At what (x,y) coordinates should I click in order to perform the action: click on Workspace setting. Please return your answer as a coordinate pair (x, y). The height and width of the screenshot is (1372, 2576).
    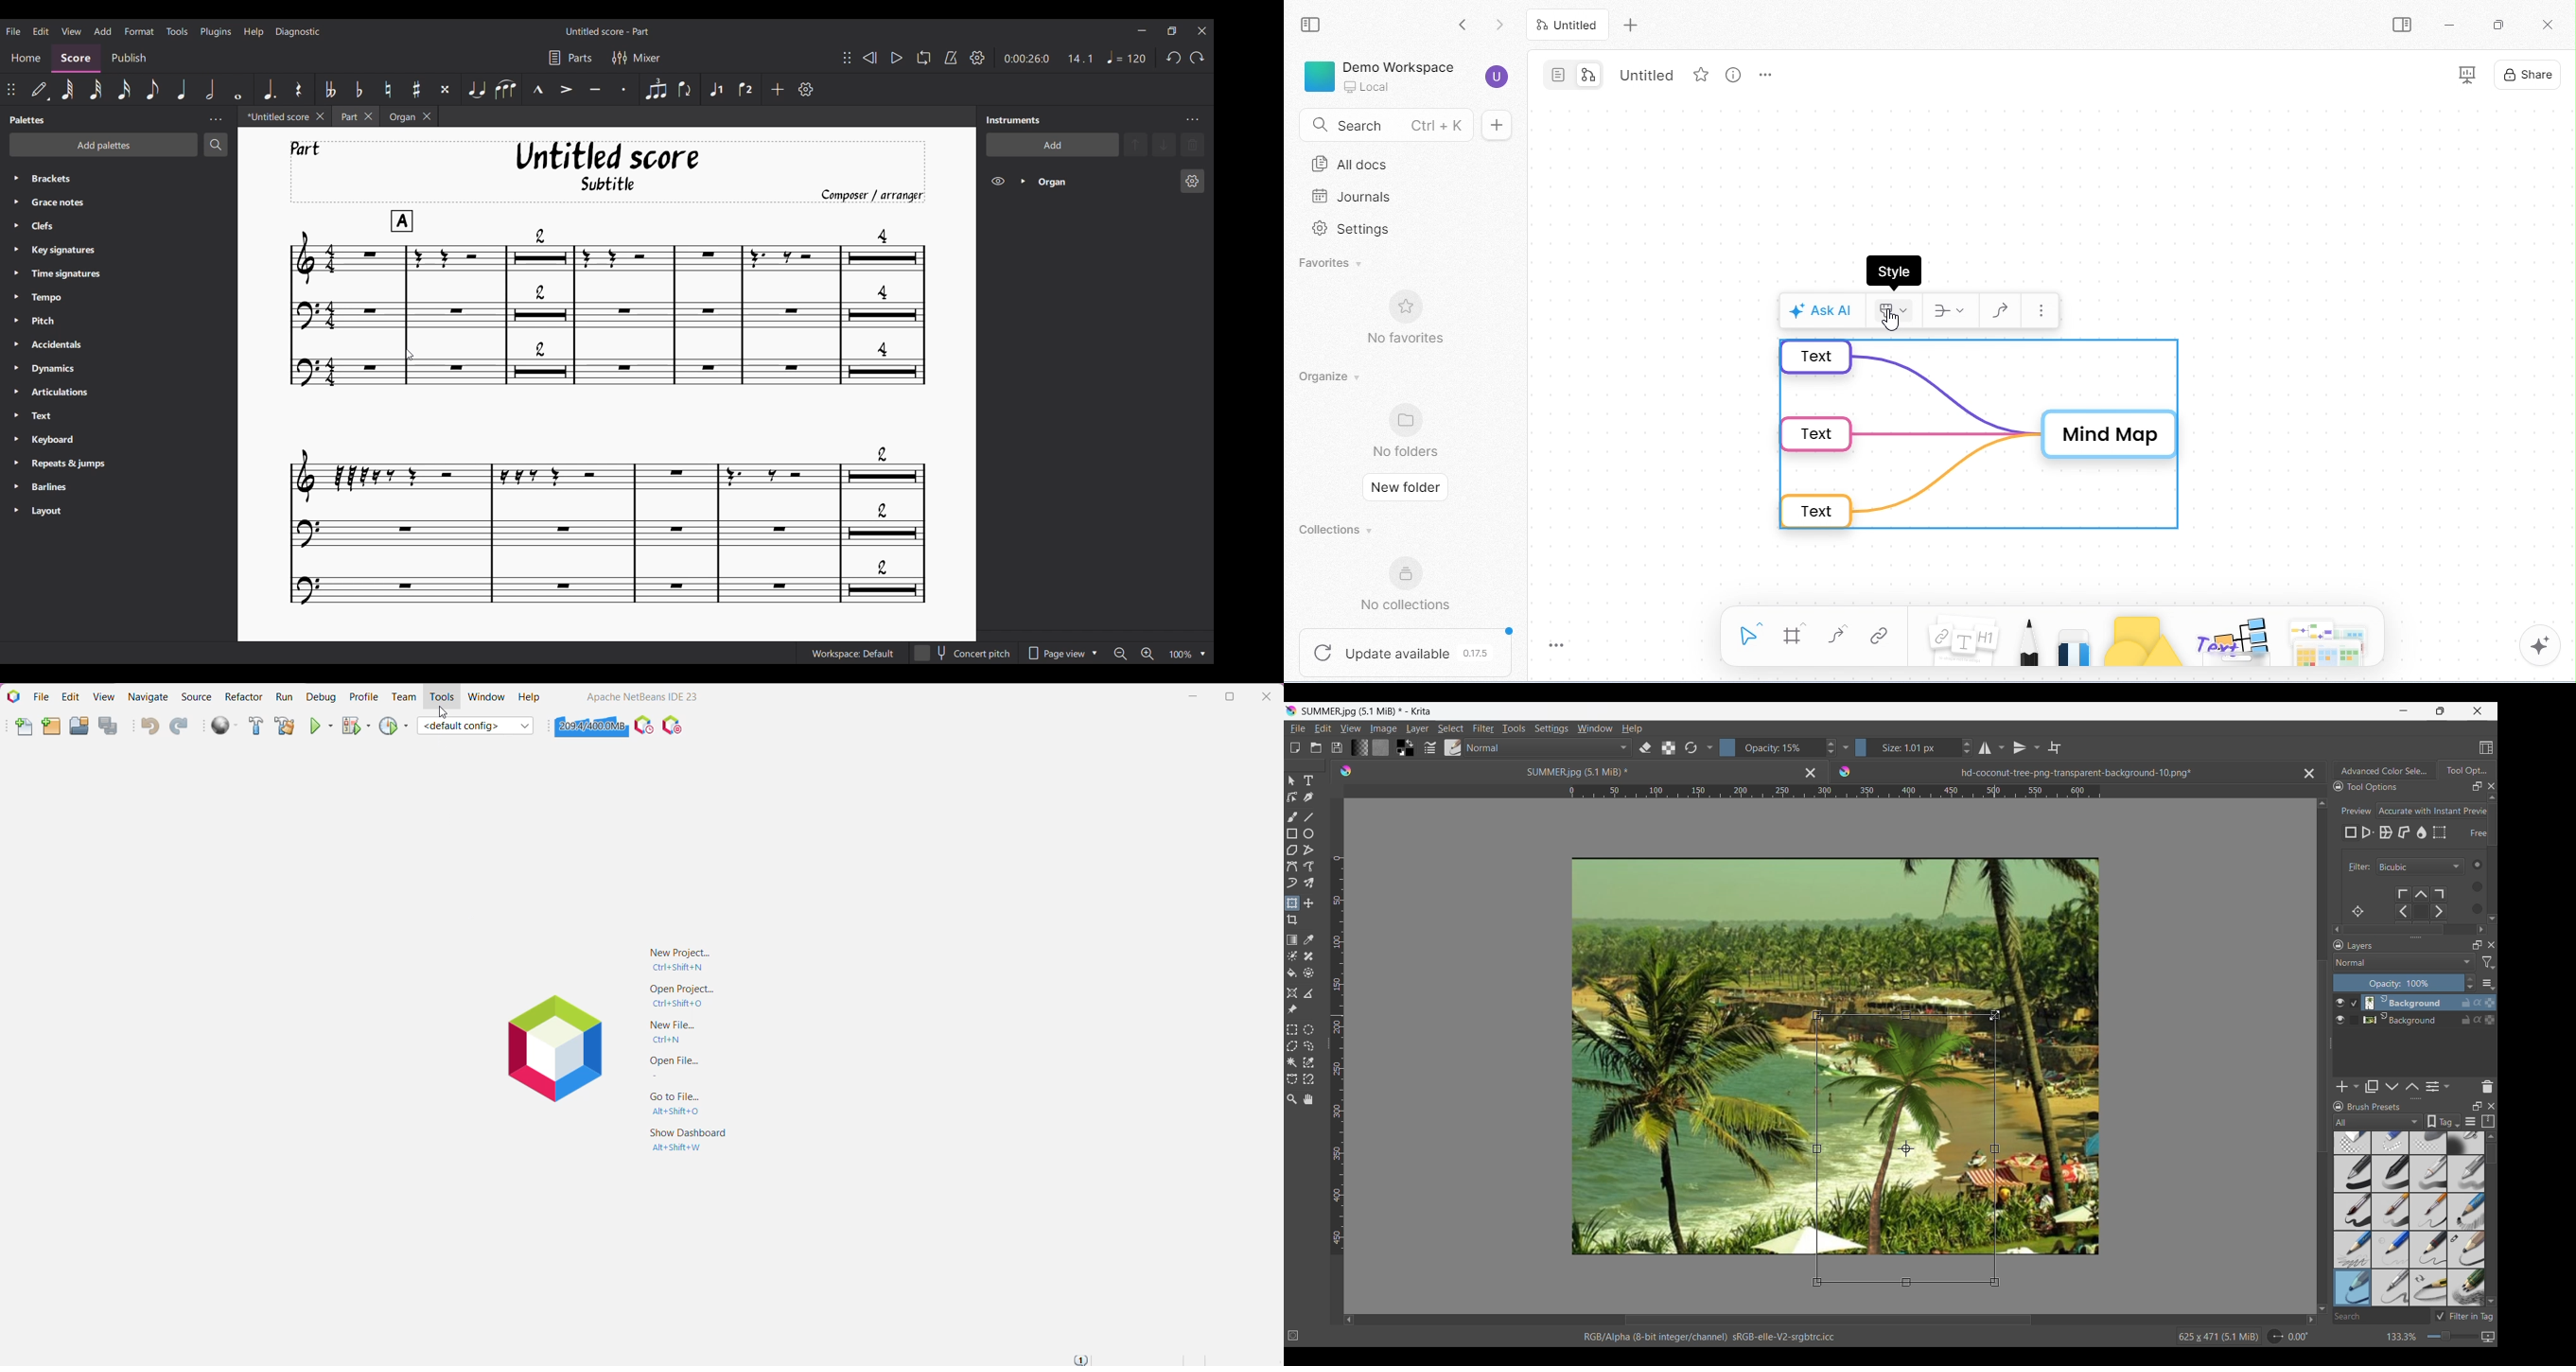
    Looking at the image, I should click on (853, 653).